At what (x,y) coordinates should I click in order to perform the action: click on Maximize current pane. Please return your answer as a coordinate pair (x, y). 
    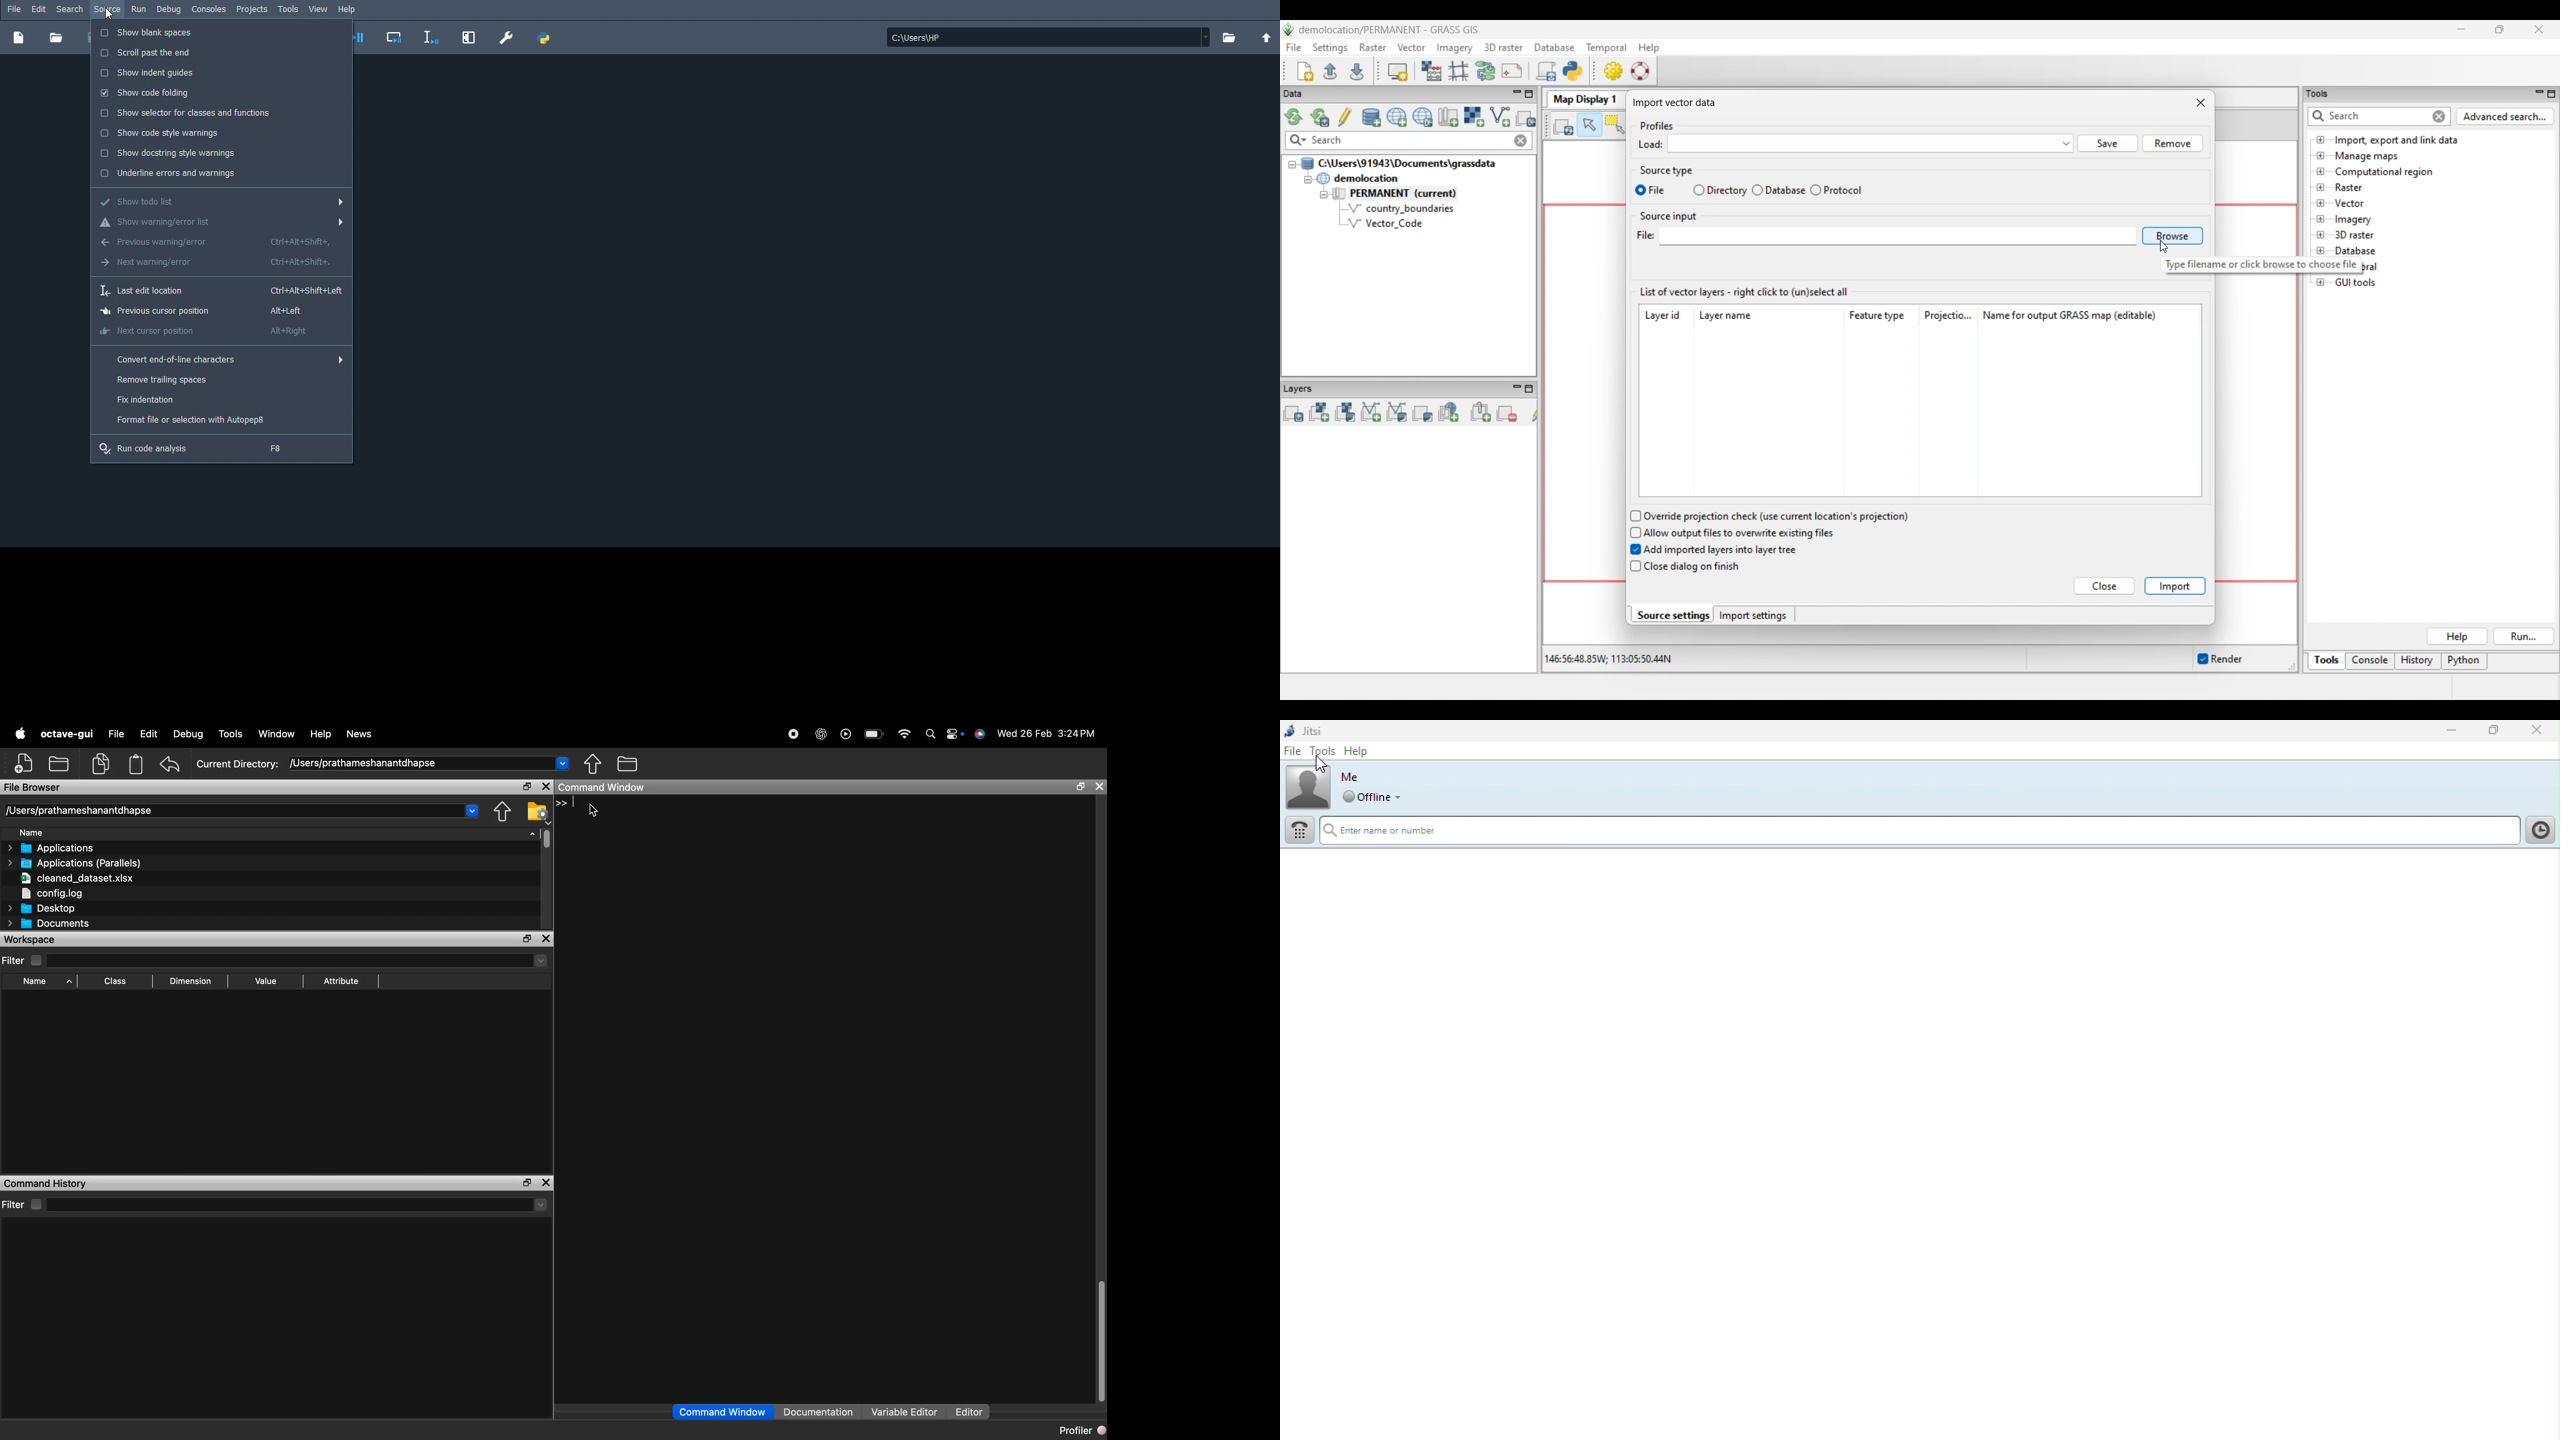
    Looking at the image, I should click on (473, 37).